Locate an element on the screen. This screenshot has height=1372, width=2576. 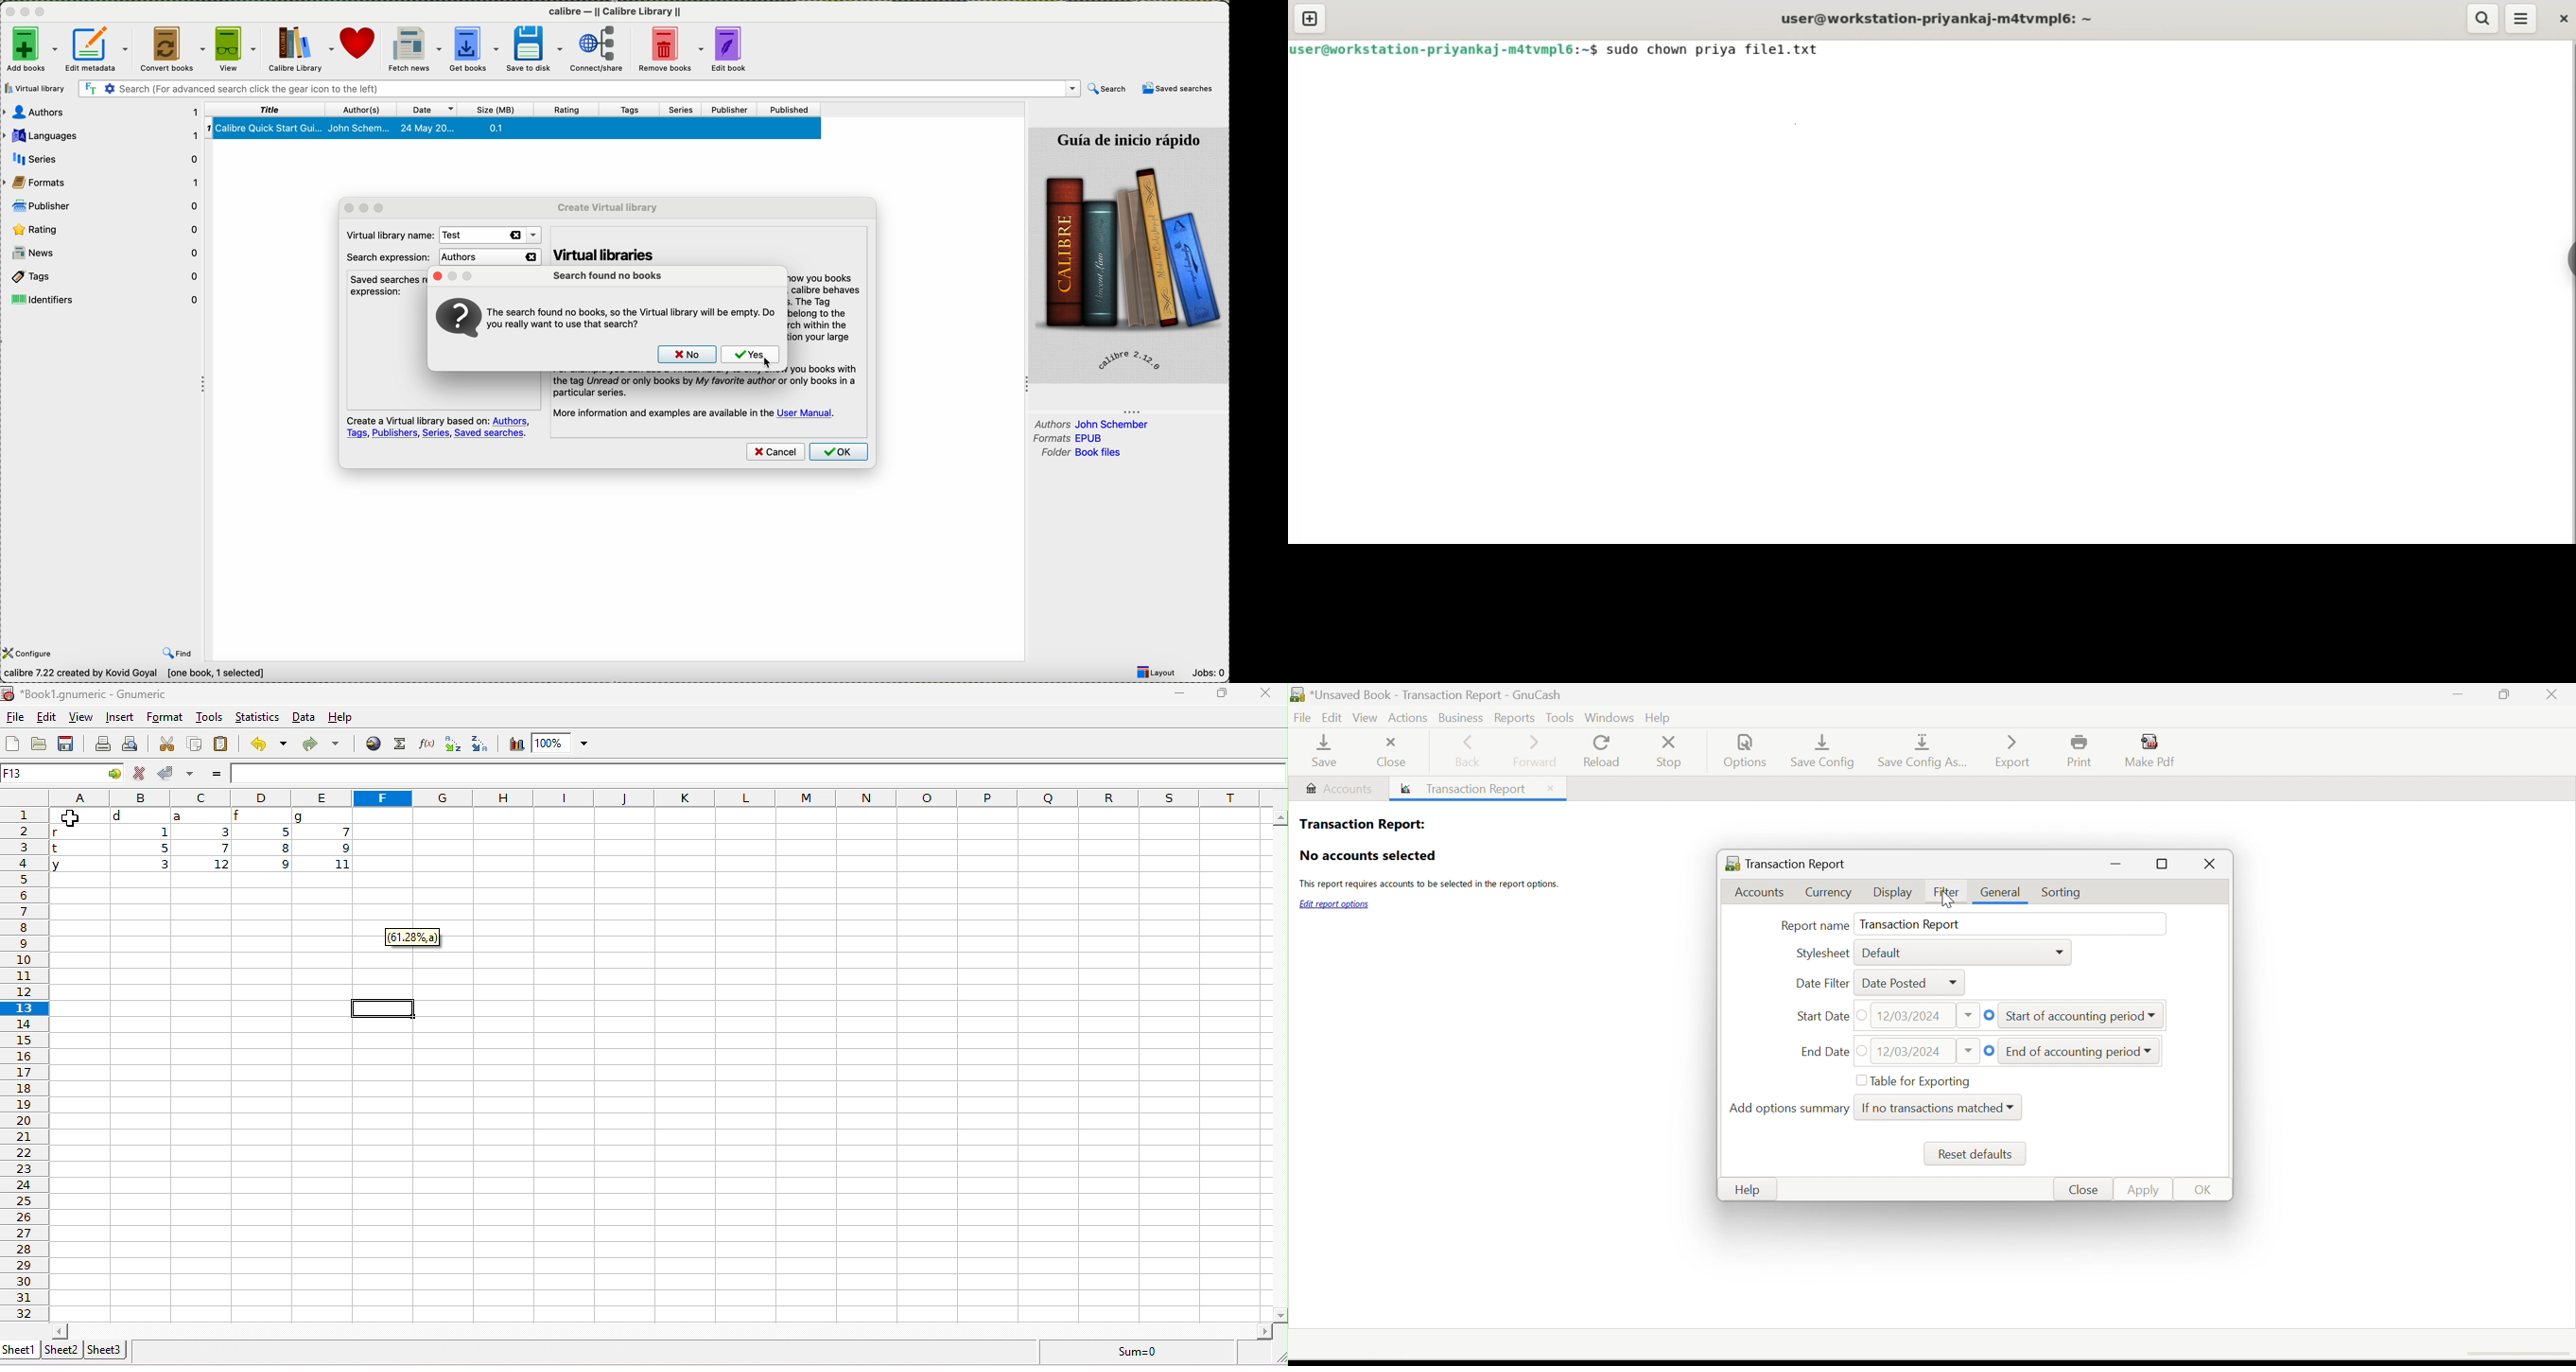
redo is located at coordinates (321, 743).